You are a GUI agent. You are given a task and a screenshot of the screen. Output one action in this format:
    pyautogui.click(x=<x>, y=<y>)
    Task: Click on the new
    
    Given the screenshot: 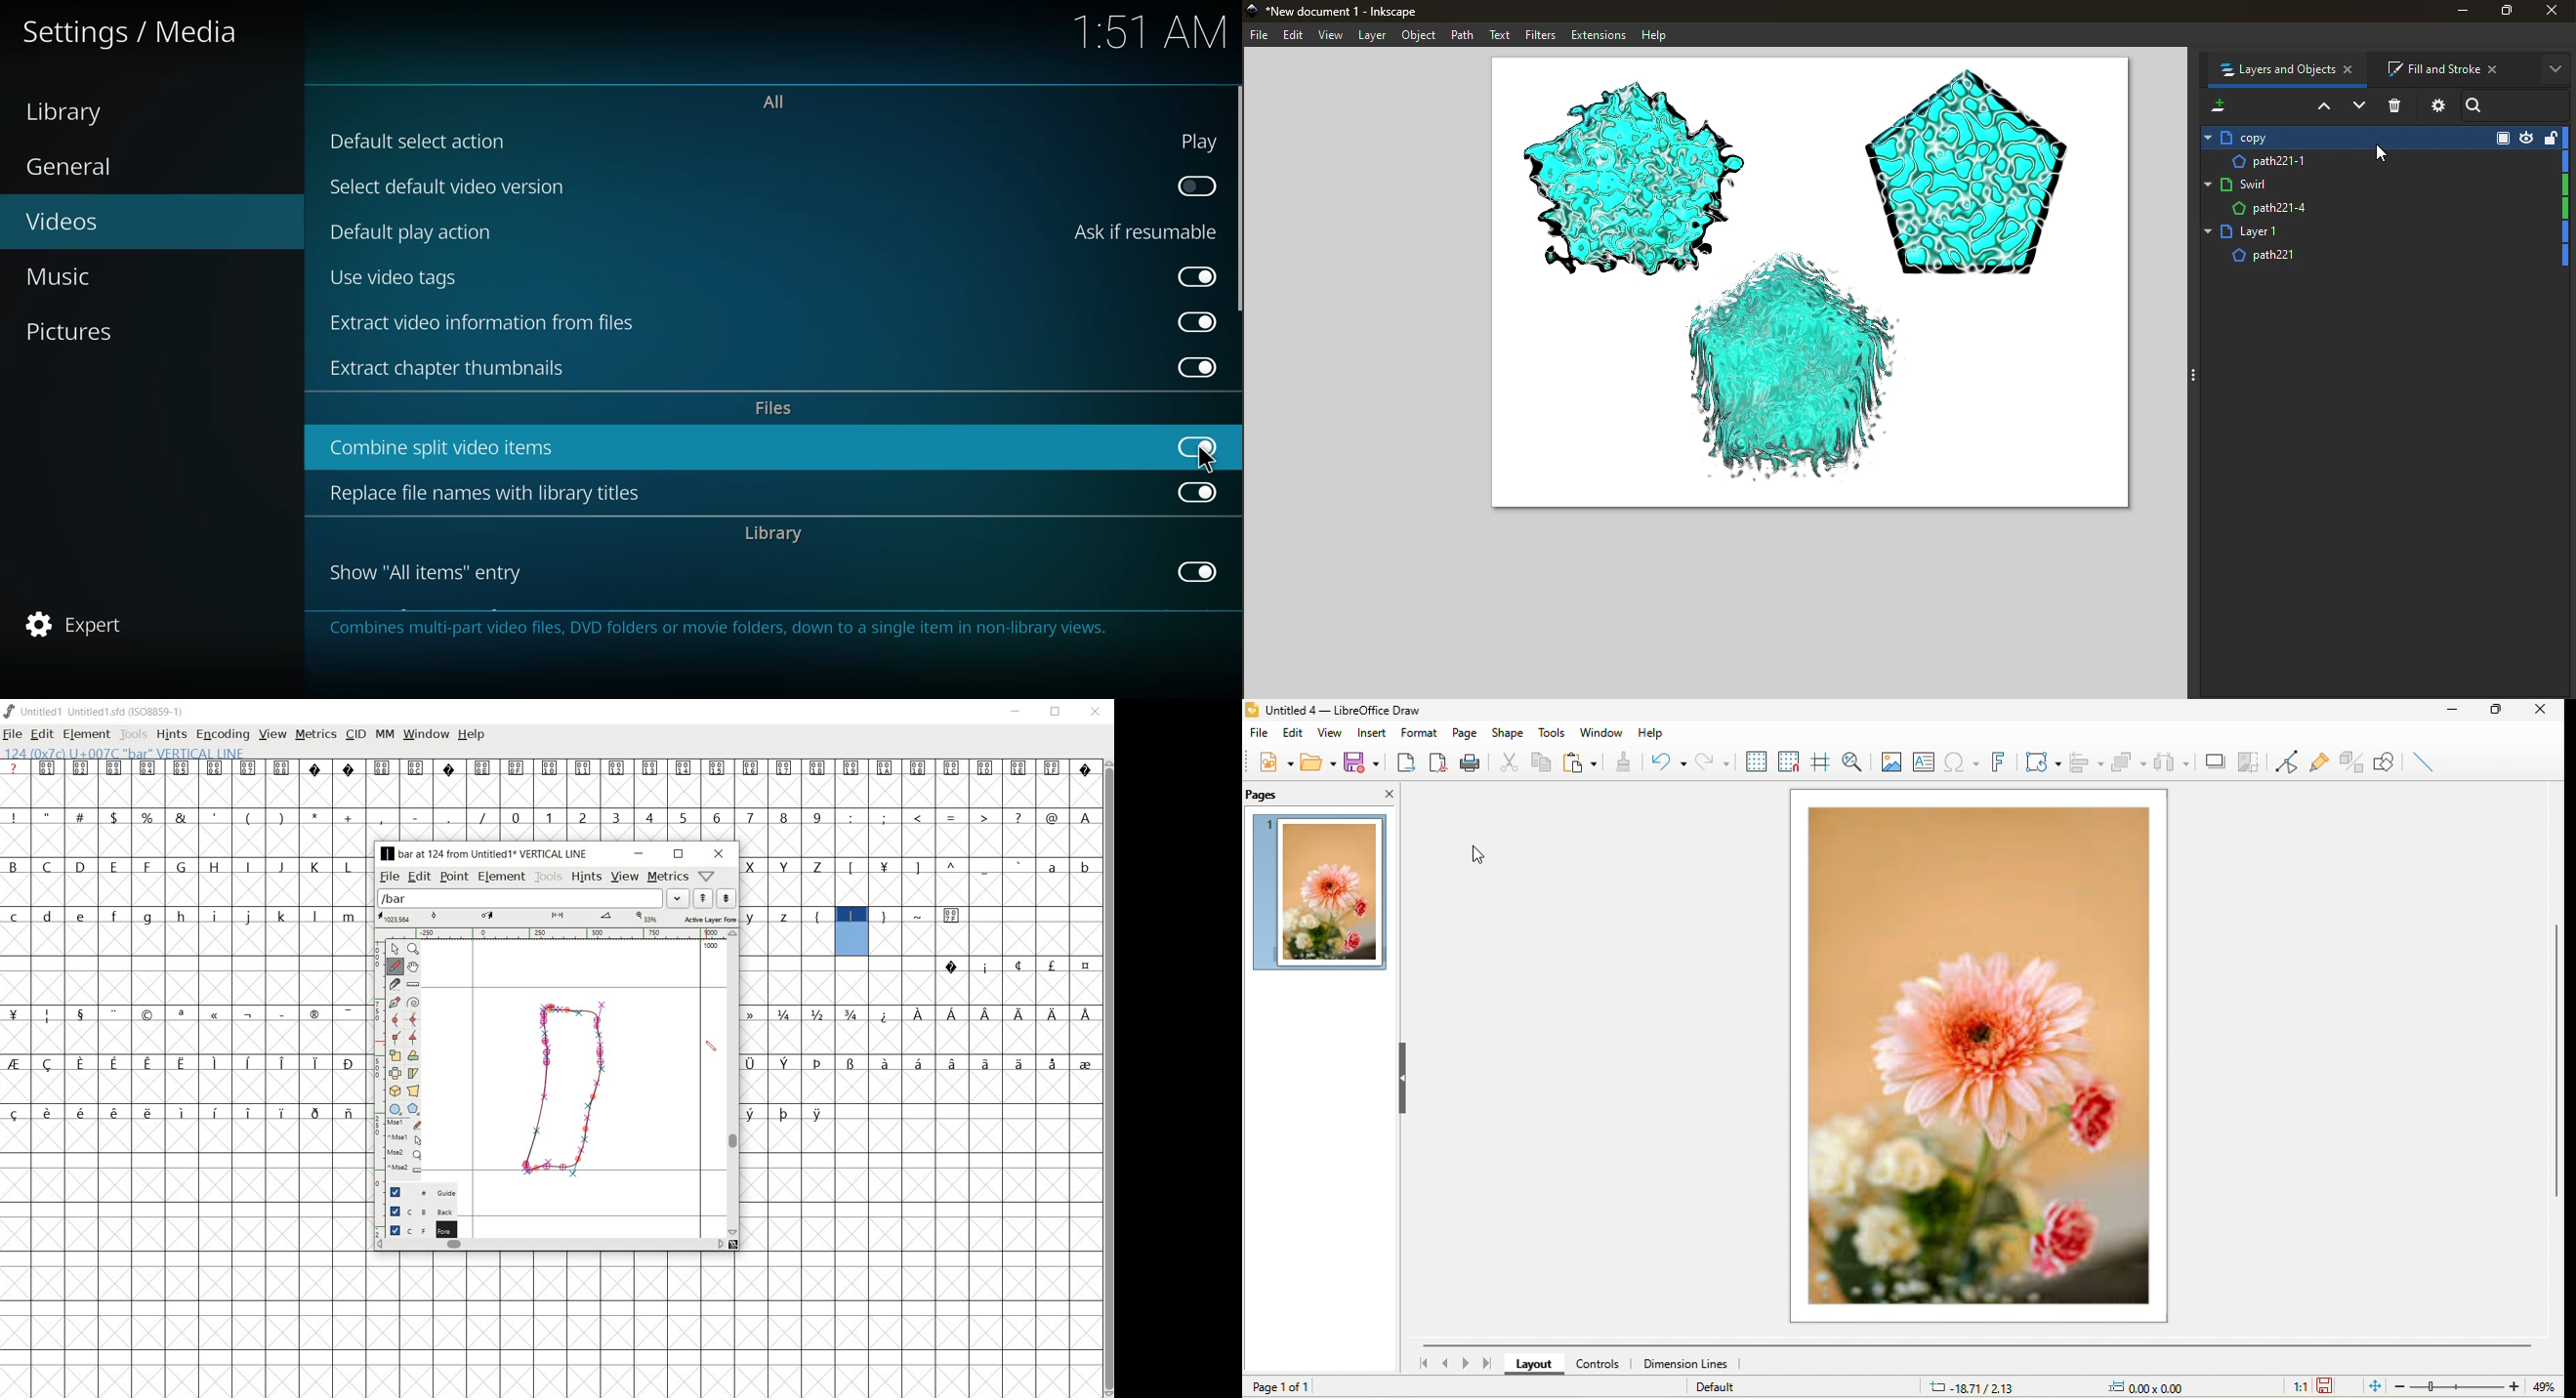 What is the action you would take?
    pyautogui.click(x=1274, y=766)
    